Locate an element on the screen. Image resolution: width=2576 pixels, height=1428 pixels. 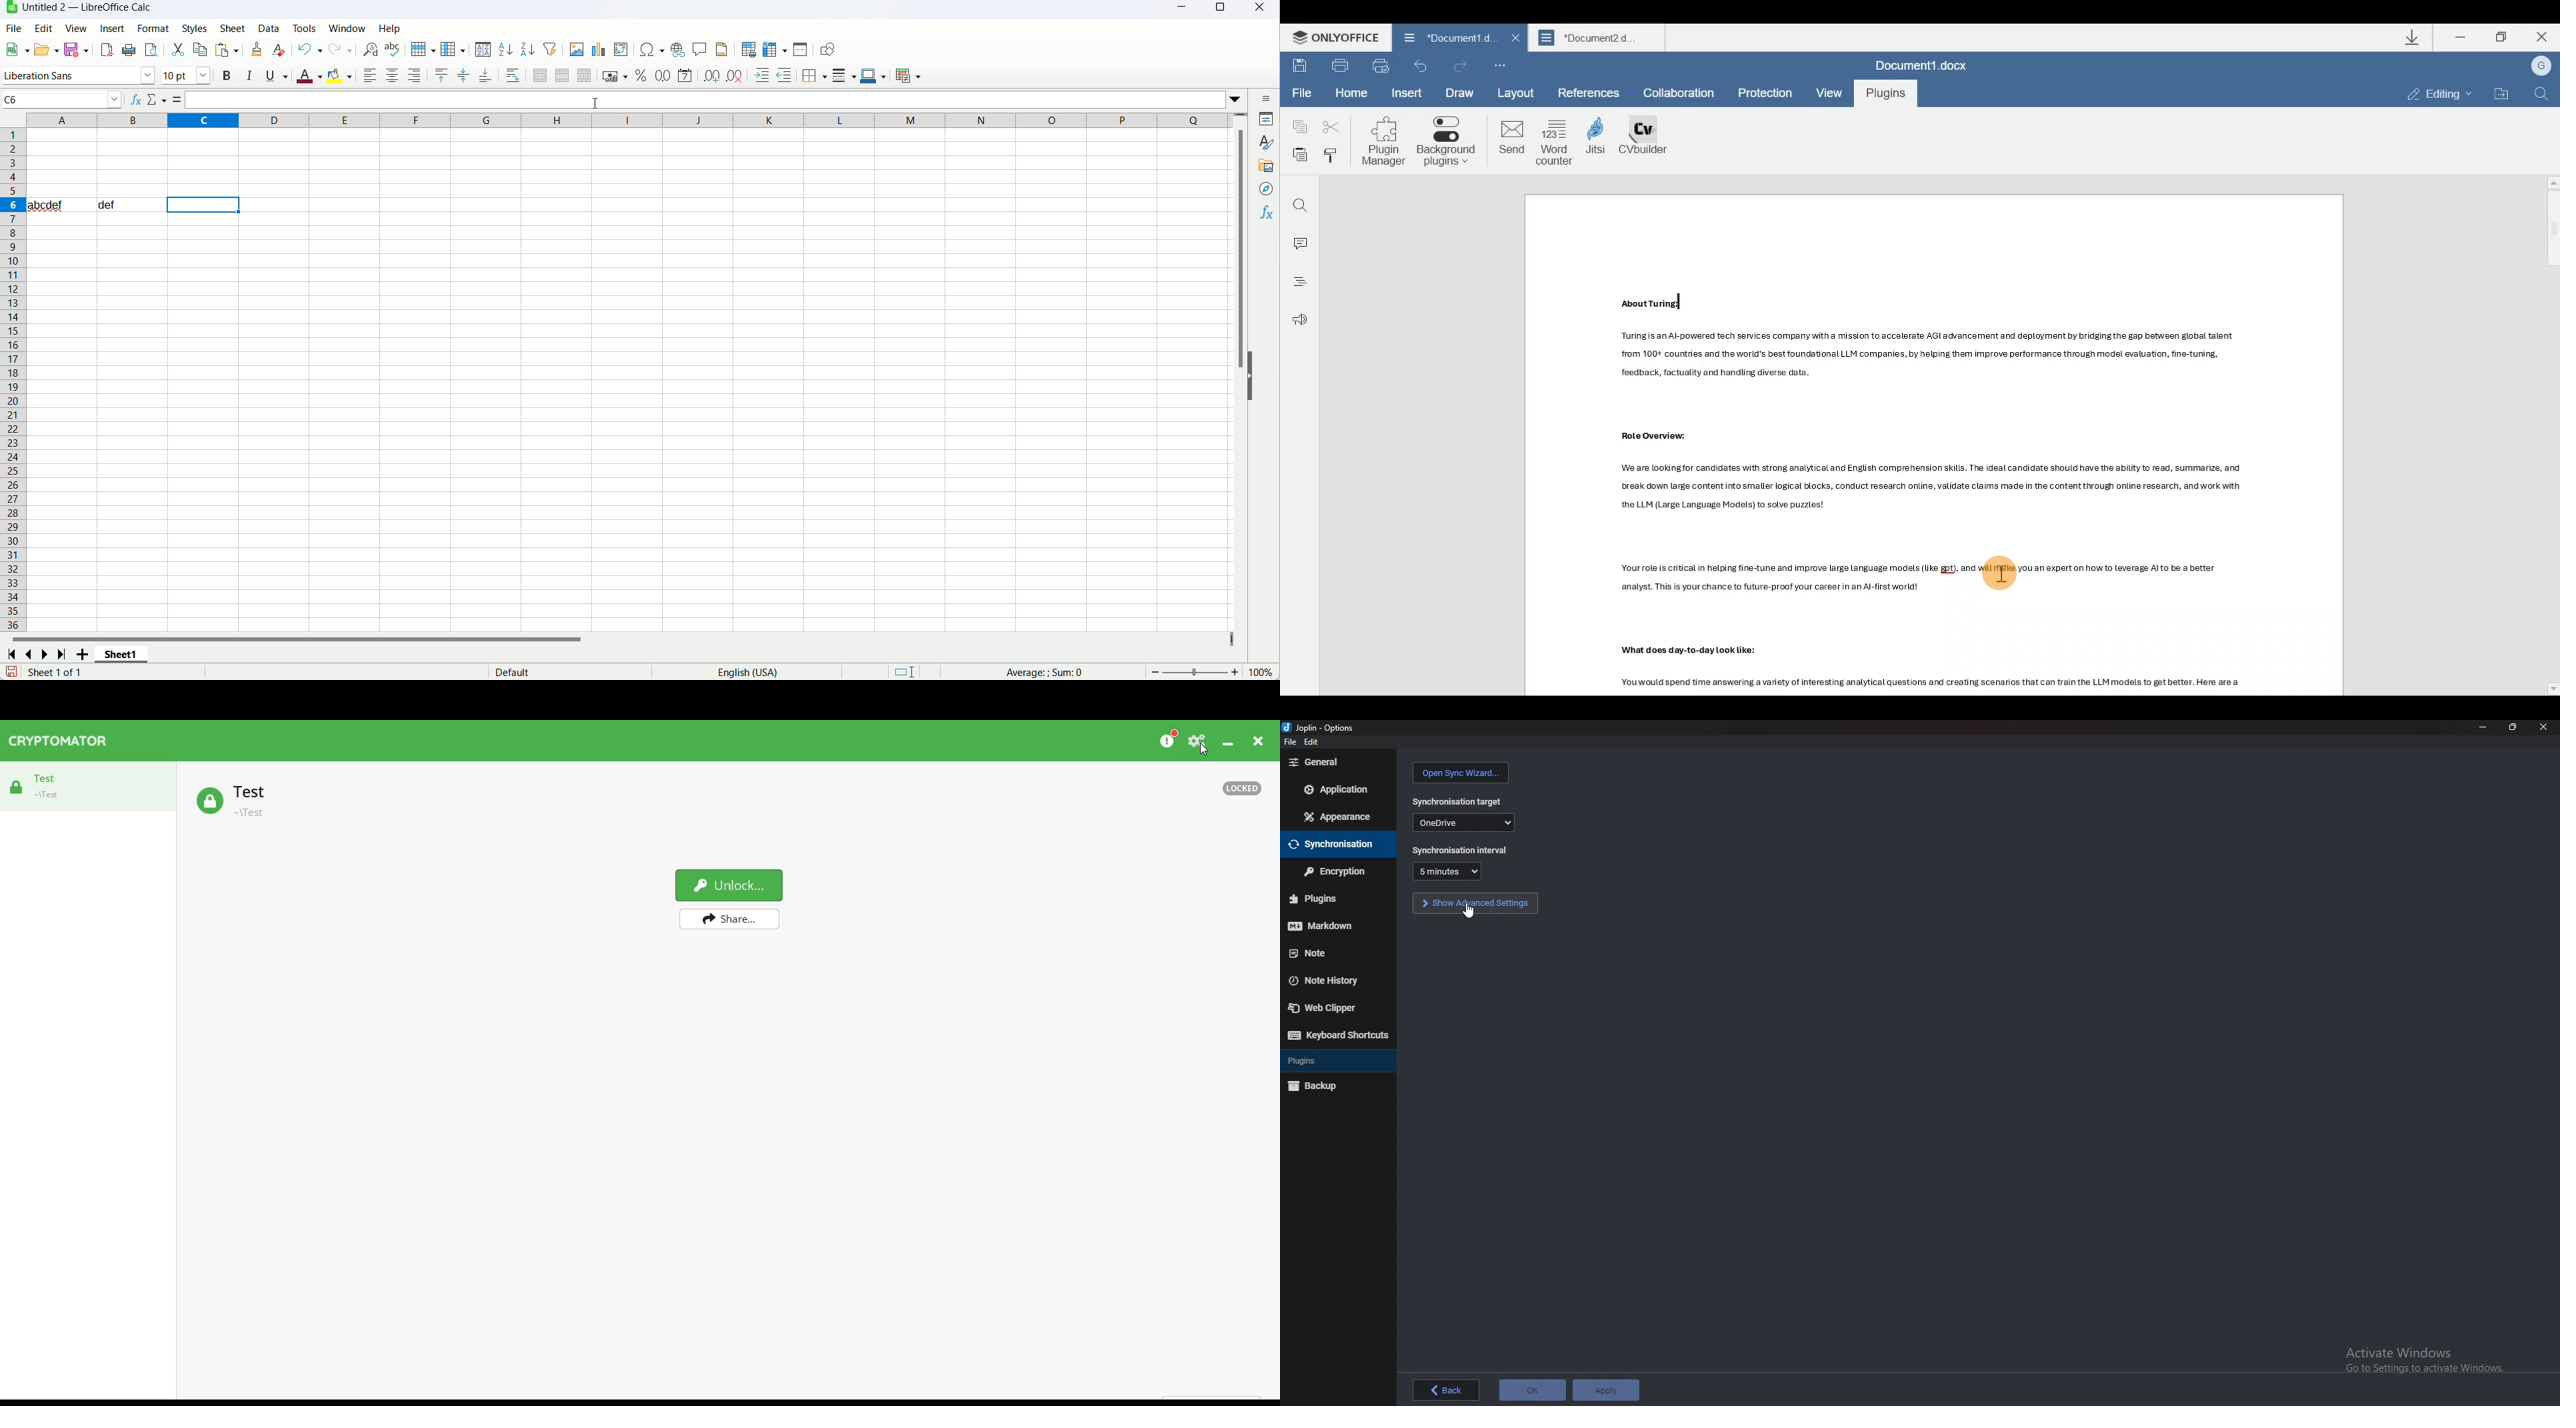
increase indent is located at coordinates (762, 75).